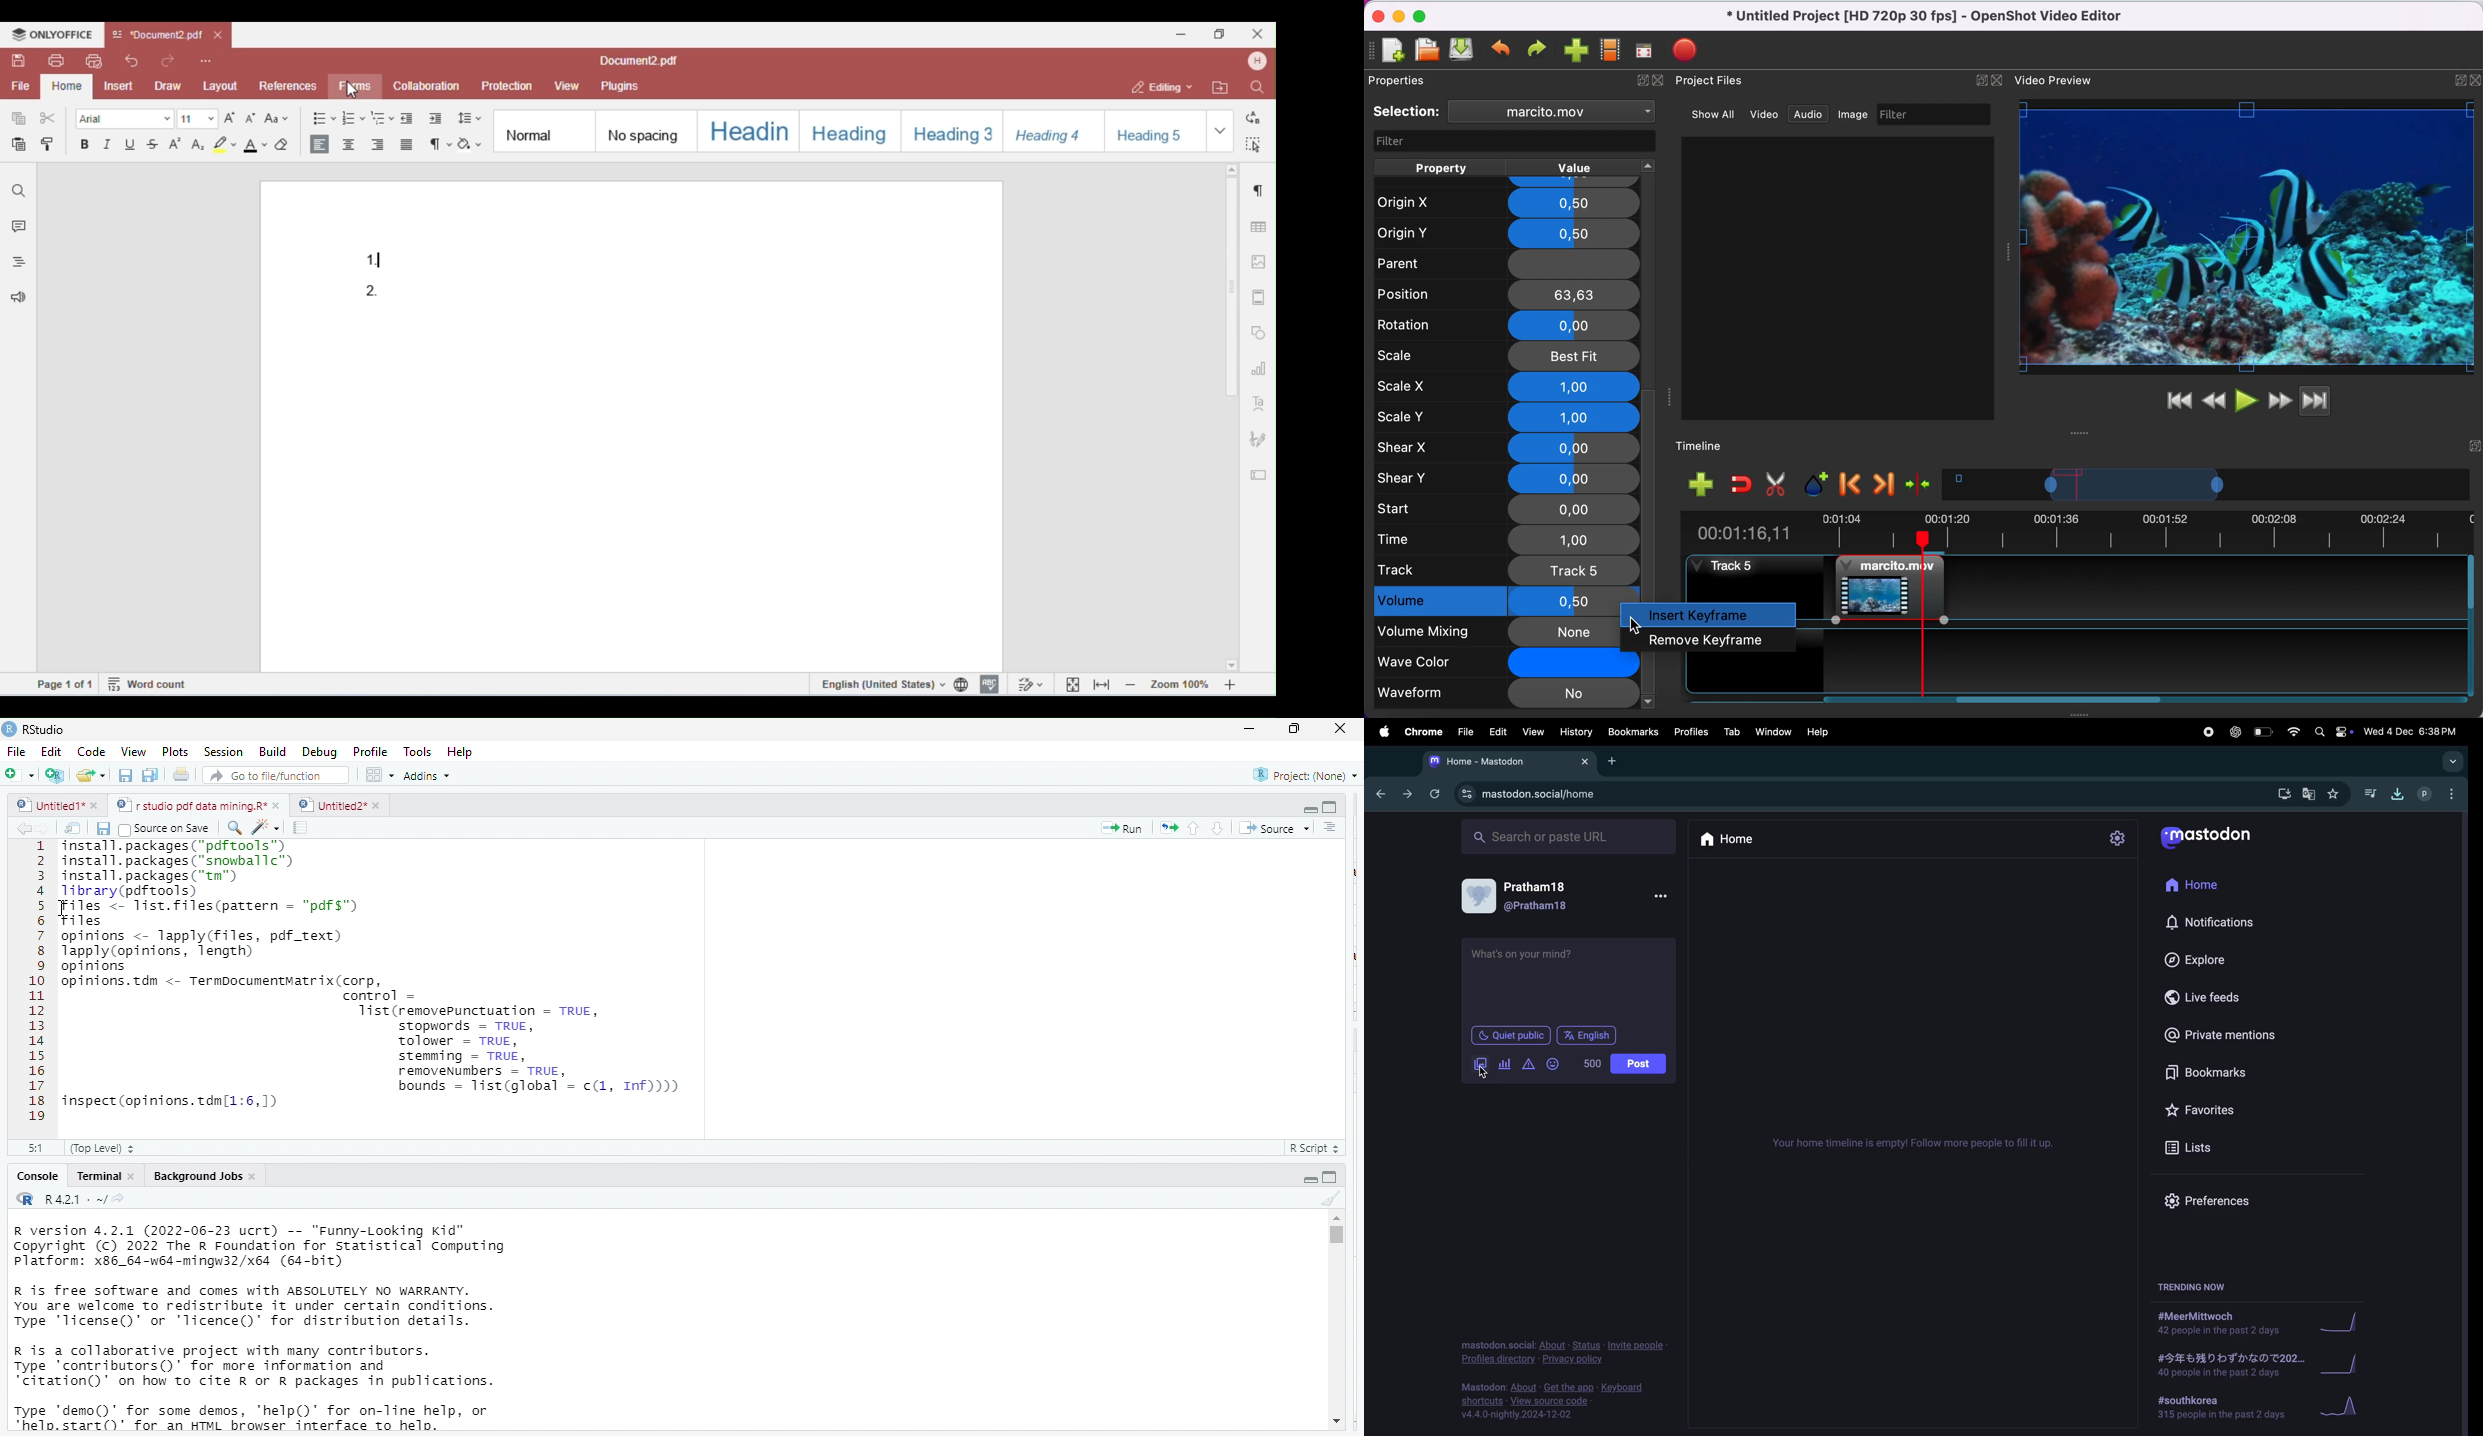 This screenshot has width=2492, height=1456. What do you see at coordinates (1336, 1218) in the screenshot?
I see `scroll up` at bounding box center [1336, 1218].